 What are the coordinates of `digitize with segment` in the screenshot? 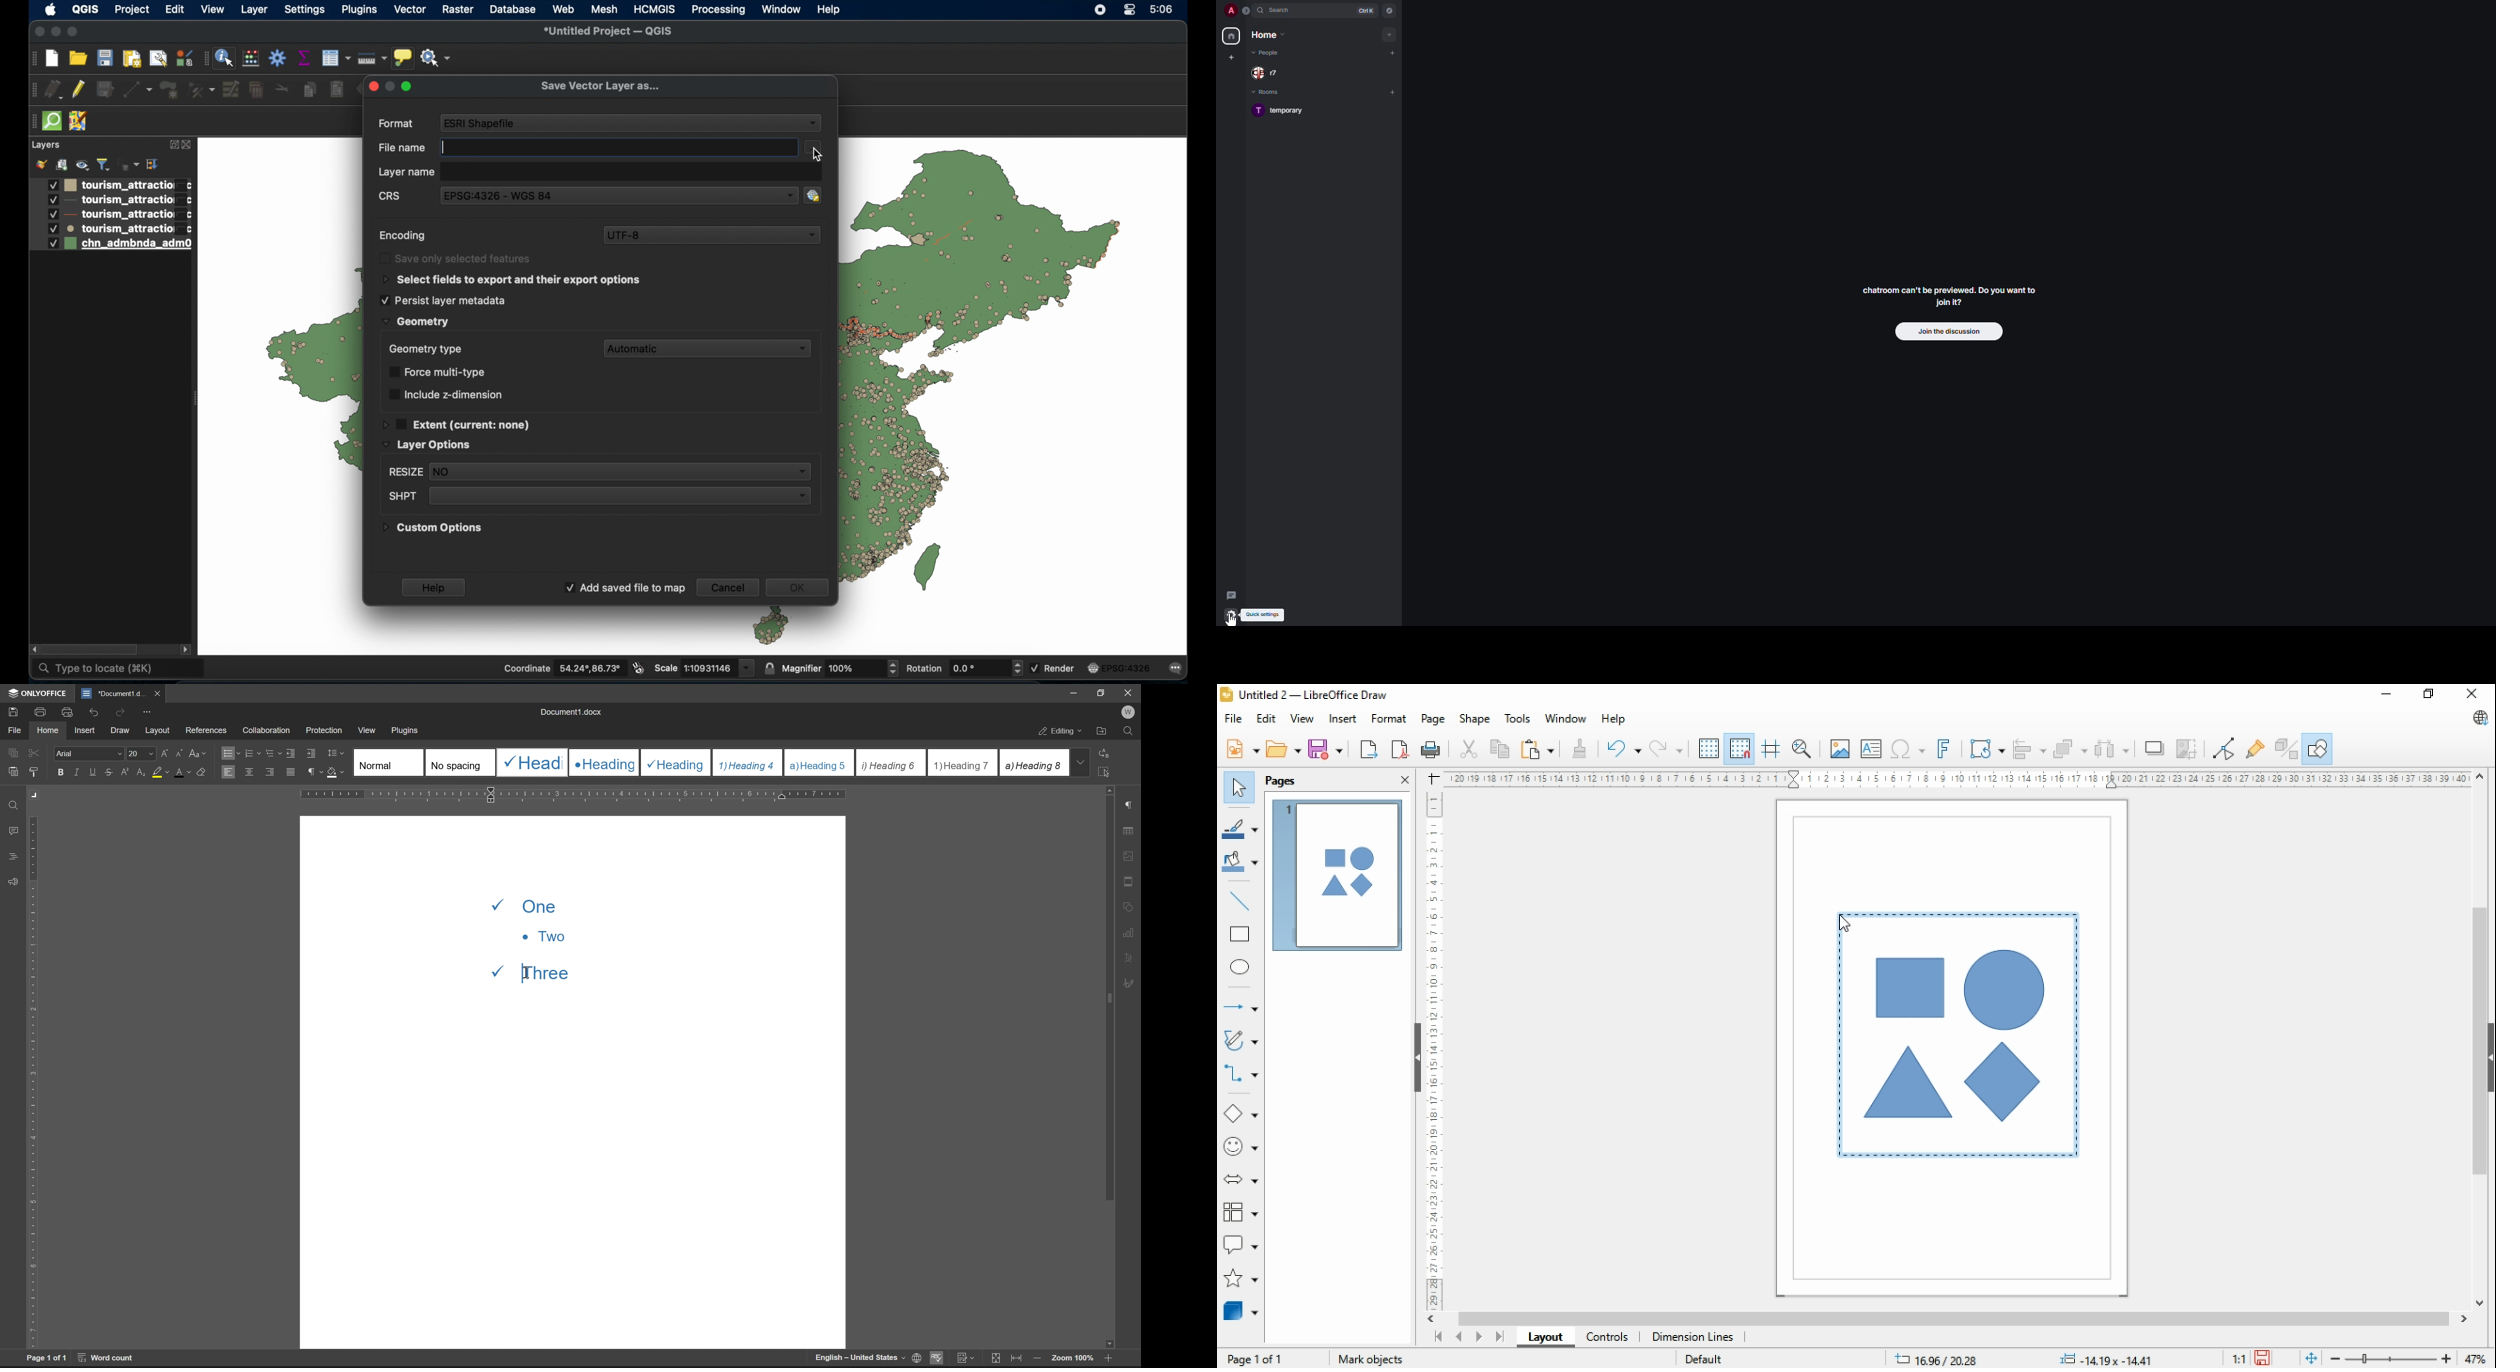 It's located at (138, 90).